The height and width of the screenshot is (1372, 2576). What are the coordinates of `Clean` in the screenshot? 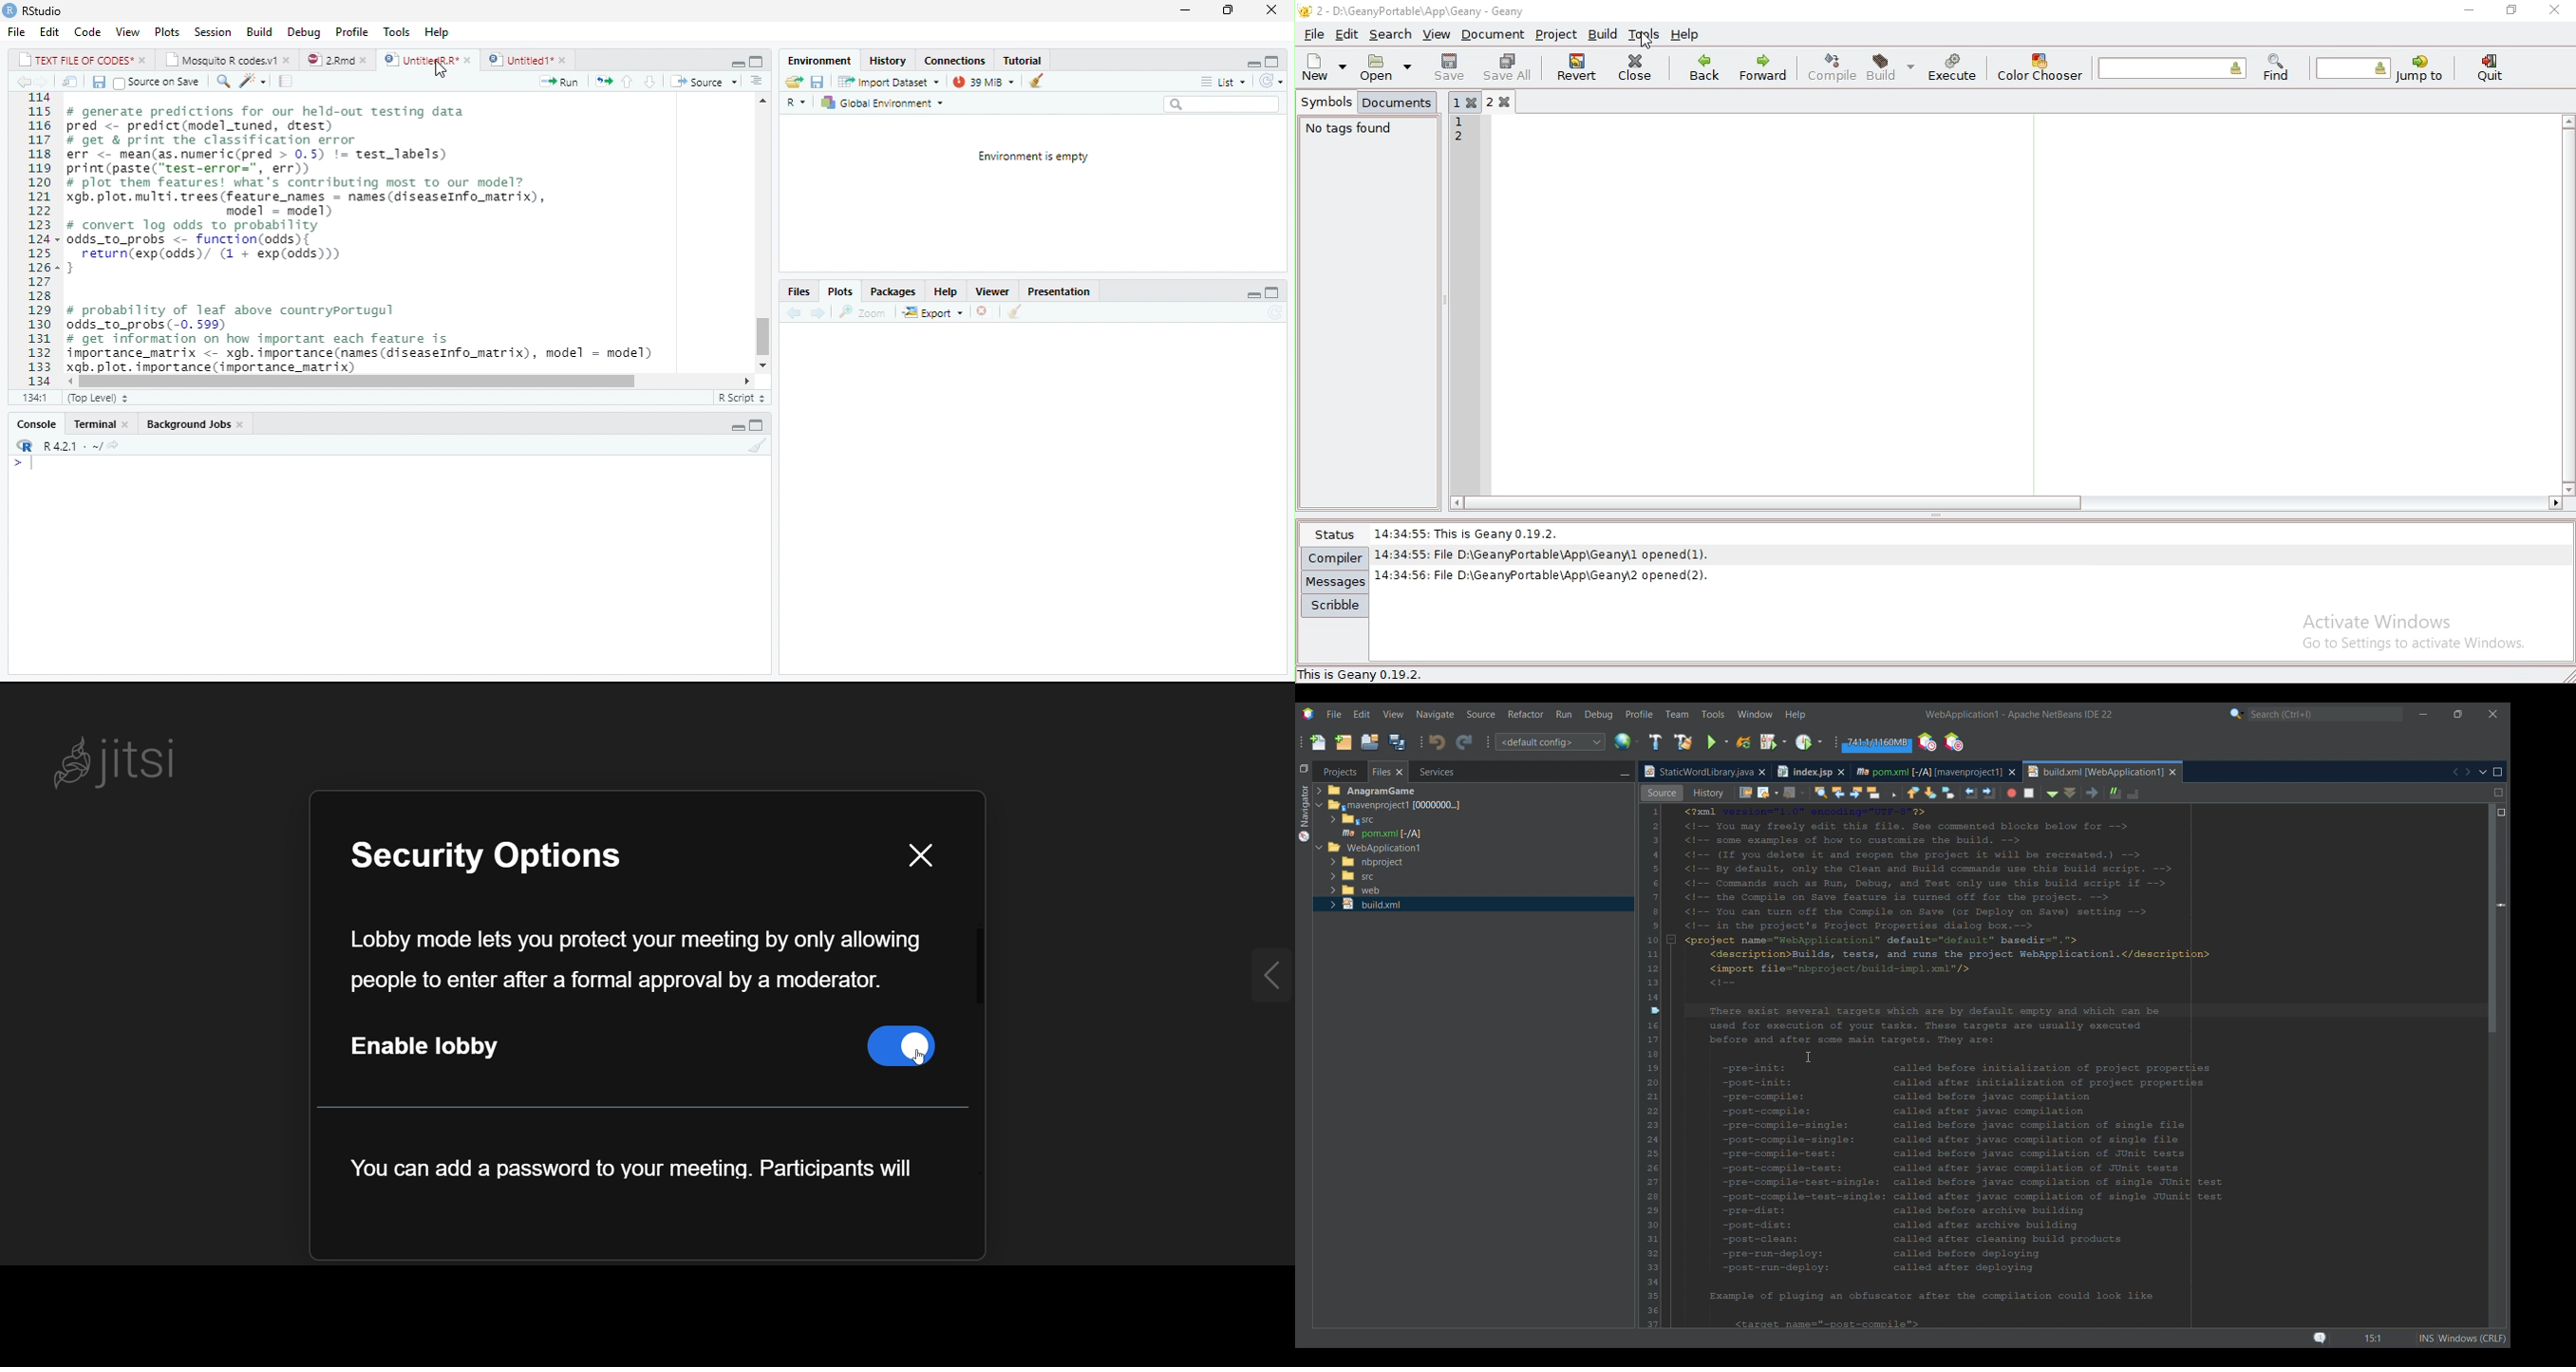 It's located at (754, 446).